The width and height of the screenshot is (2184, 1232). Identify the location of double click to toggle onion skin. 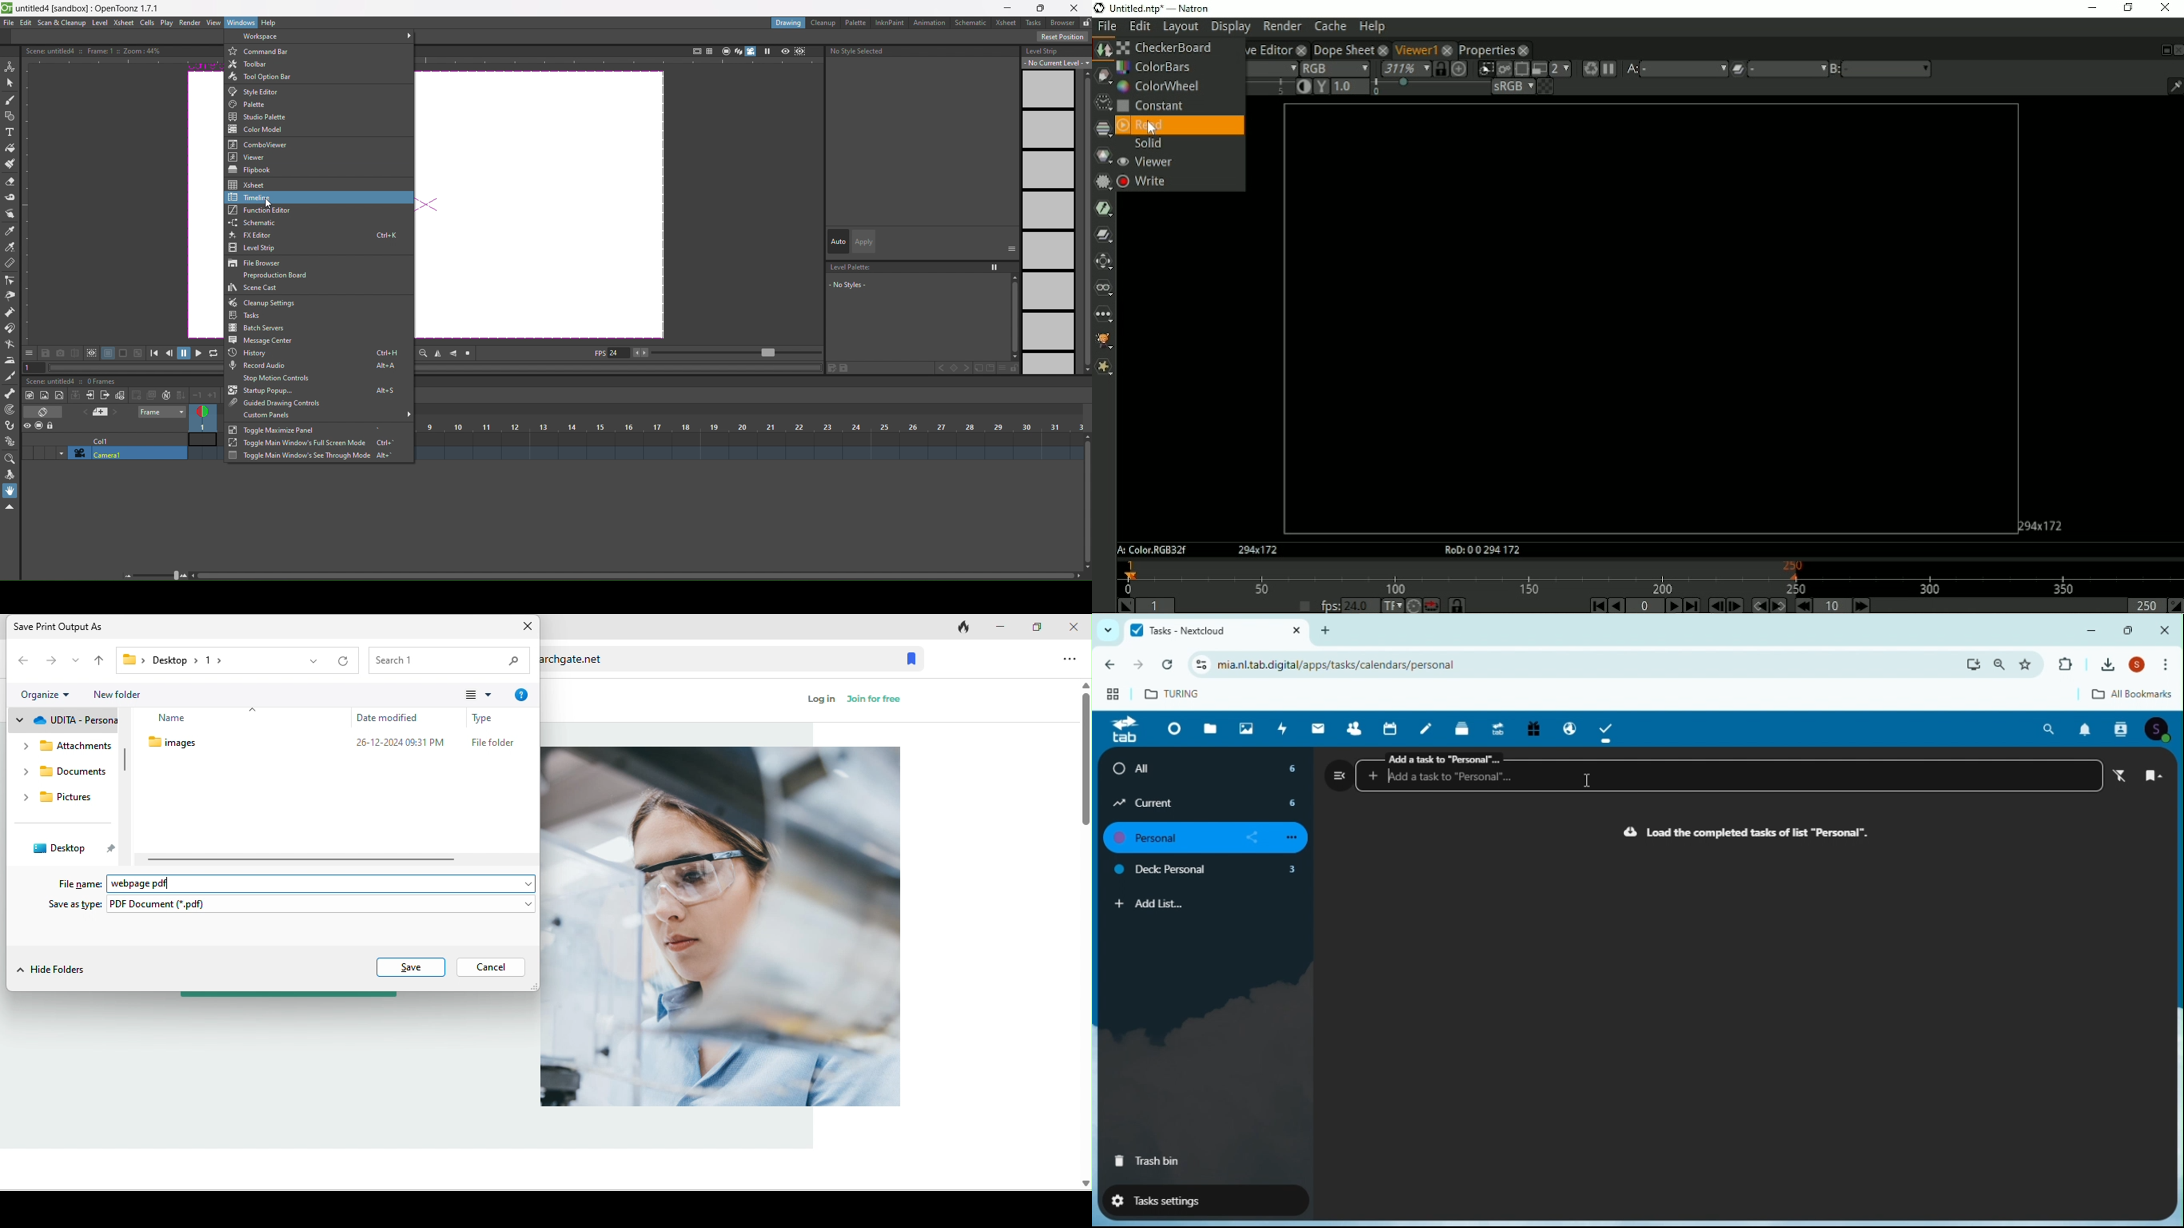
(205, 419).